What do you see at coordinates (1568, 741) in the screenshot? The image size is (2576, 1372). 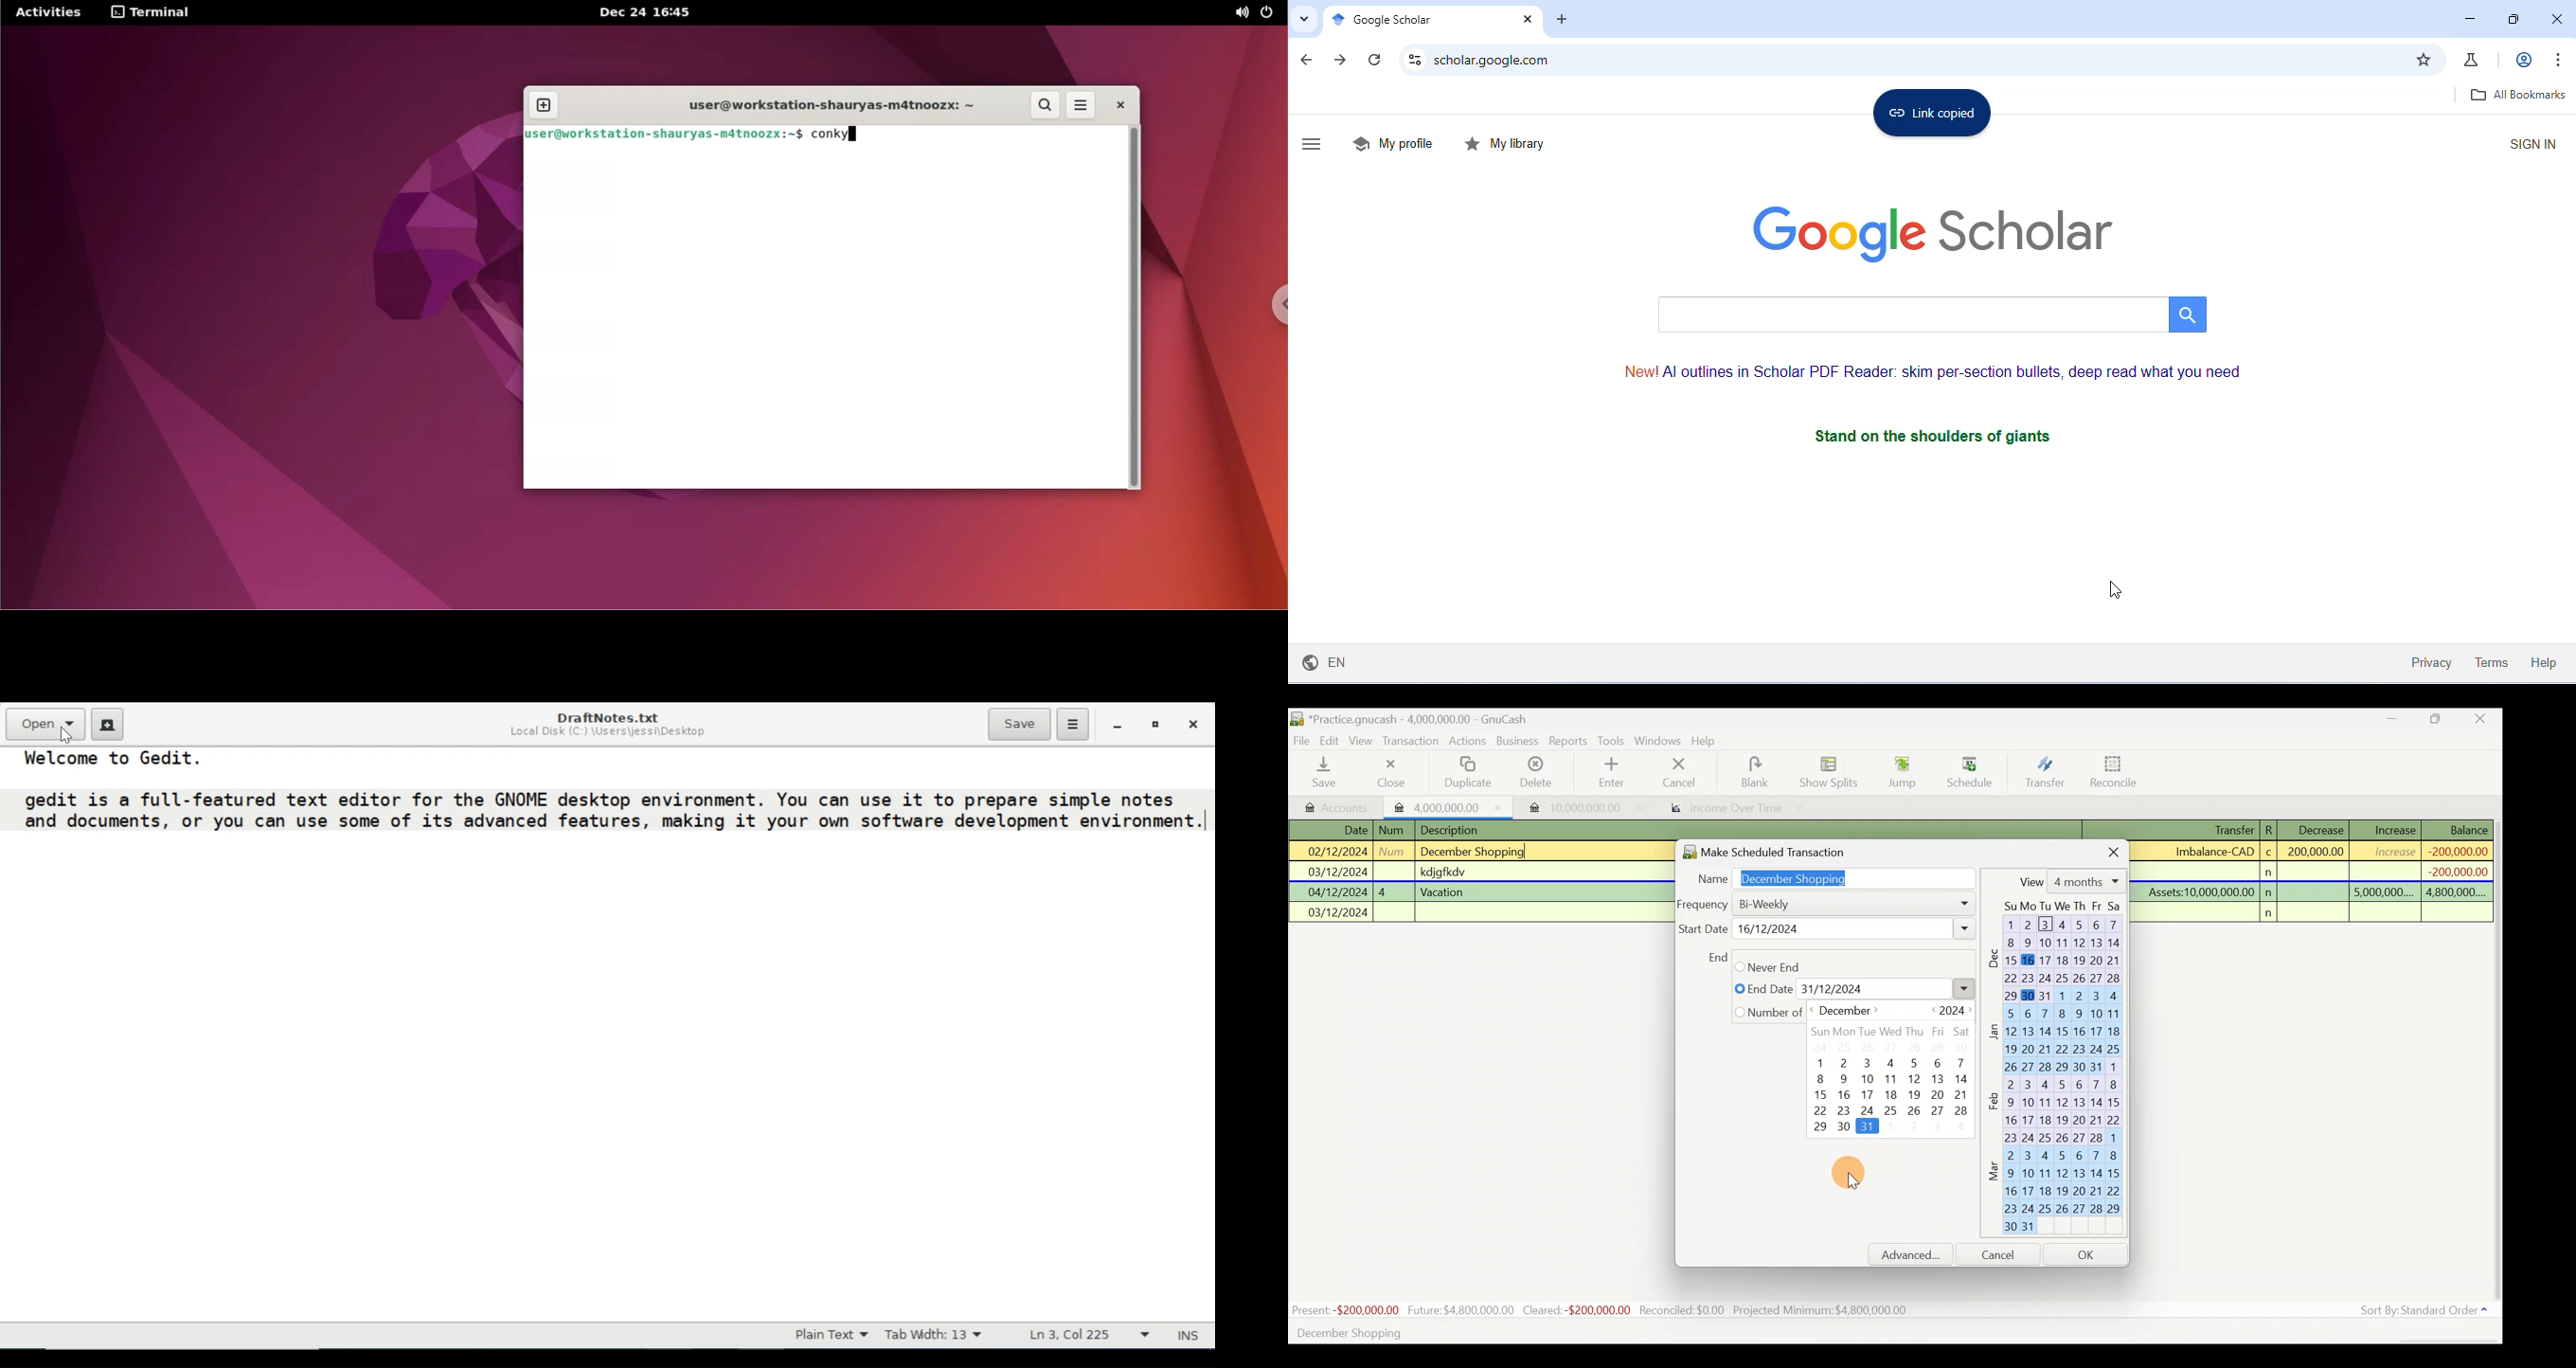 I see `Reports` at bounding box center [1568, 741].